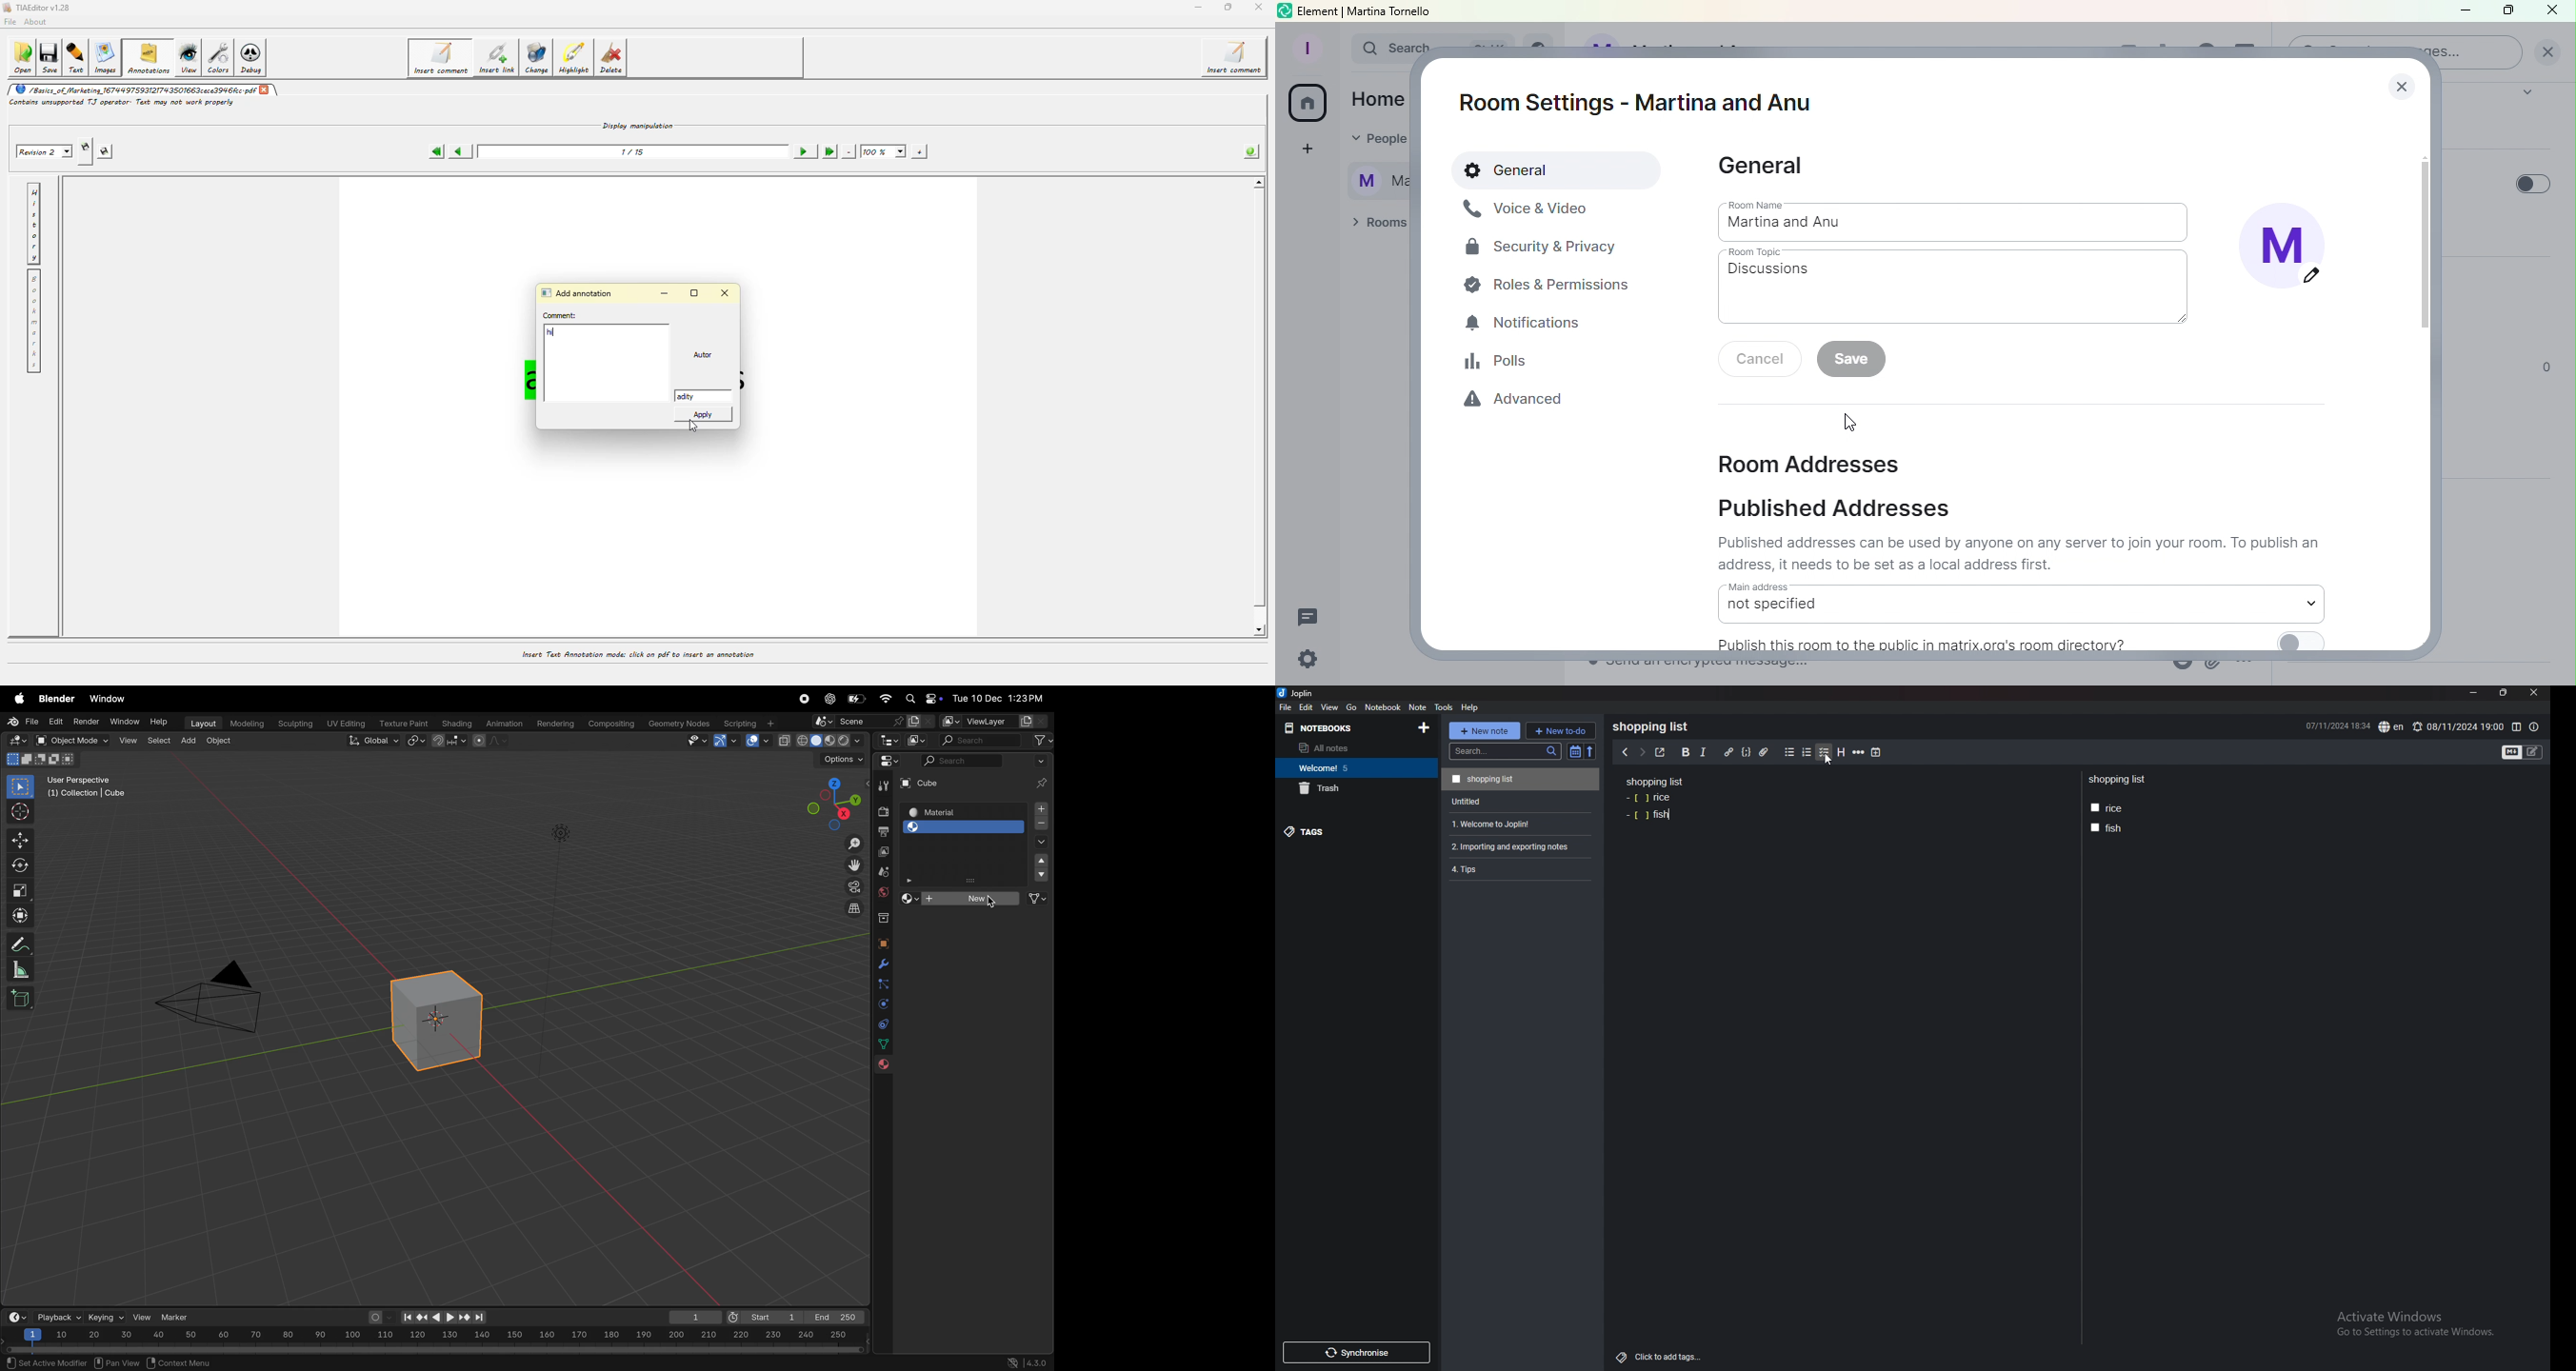 This screenshot has height=1372, width=2576. Describe the element at coordinates (1331, 707) in the screenshot. I see `view` at that location.